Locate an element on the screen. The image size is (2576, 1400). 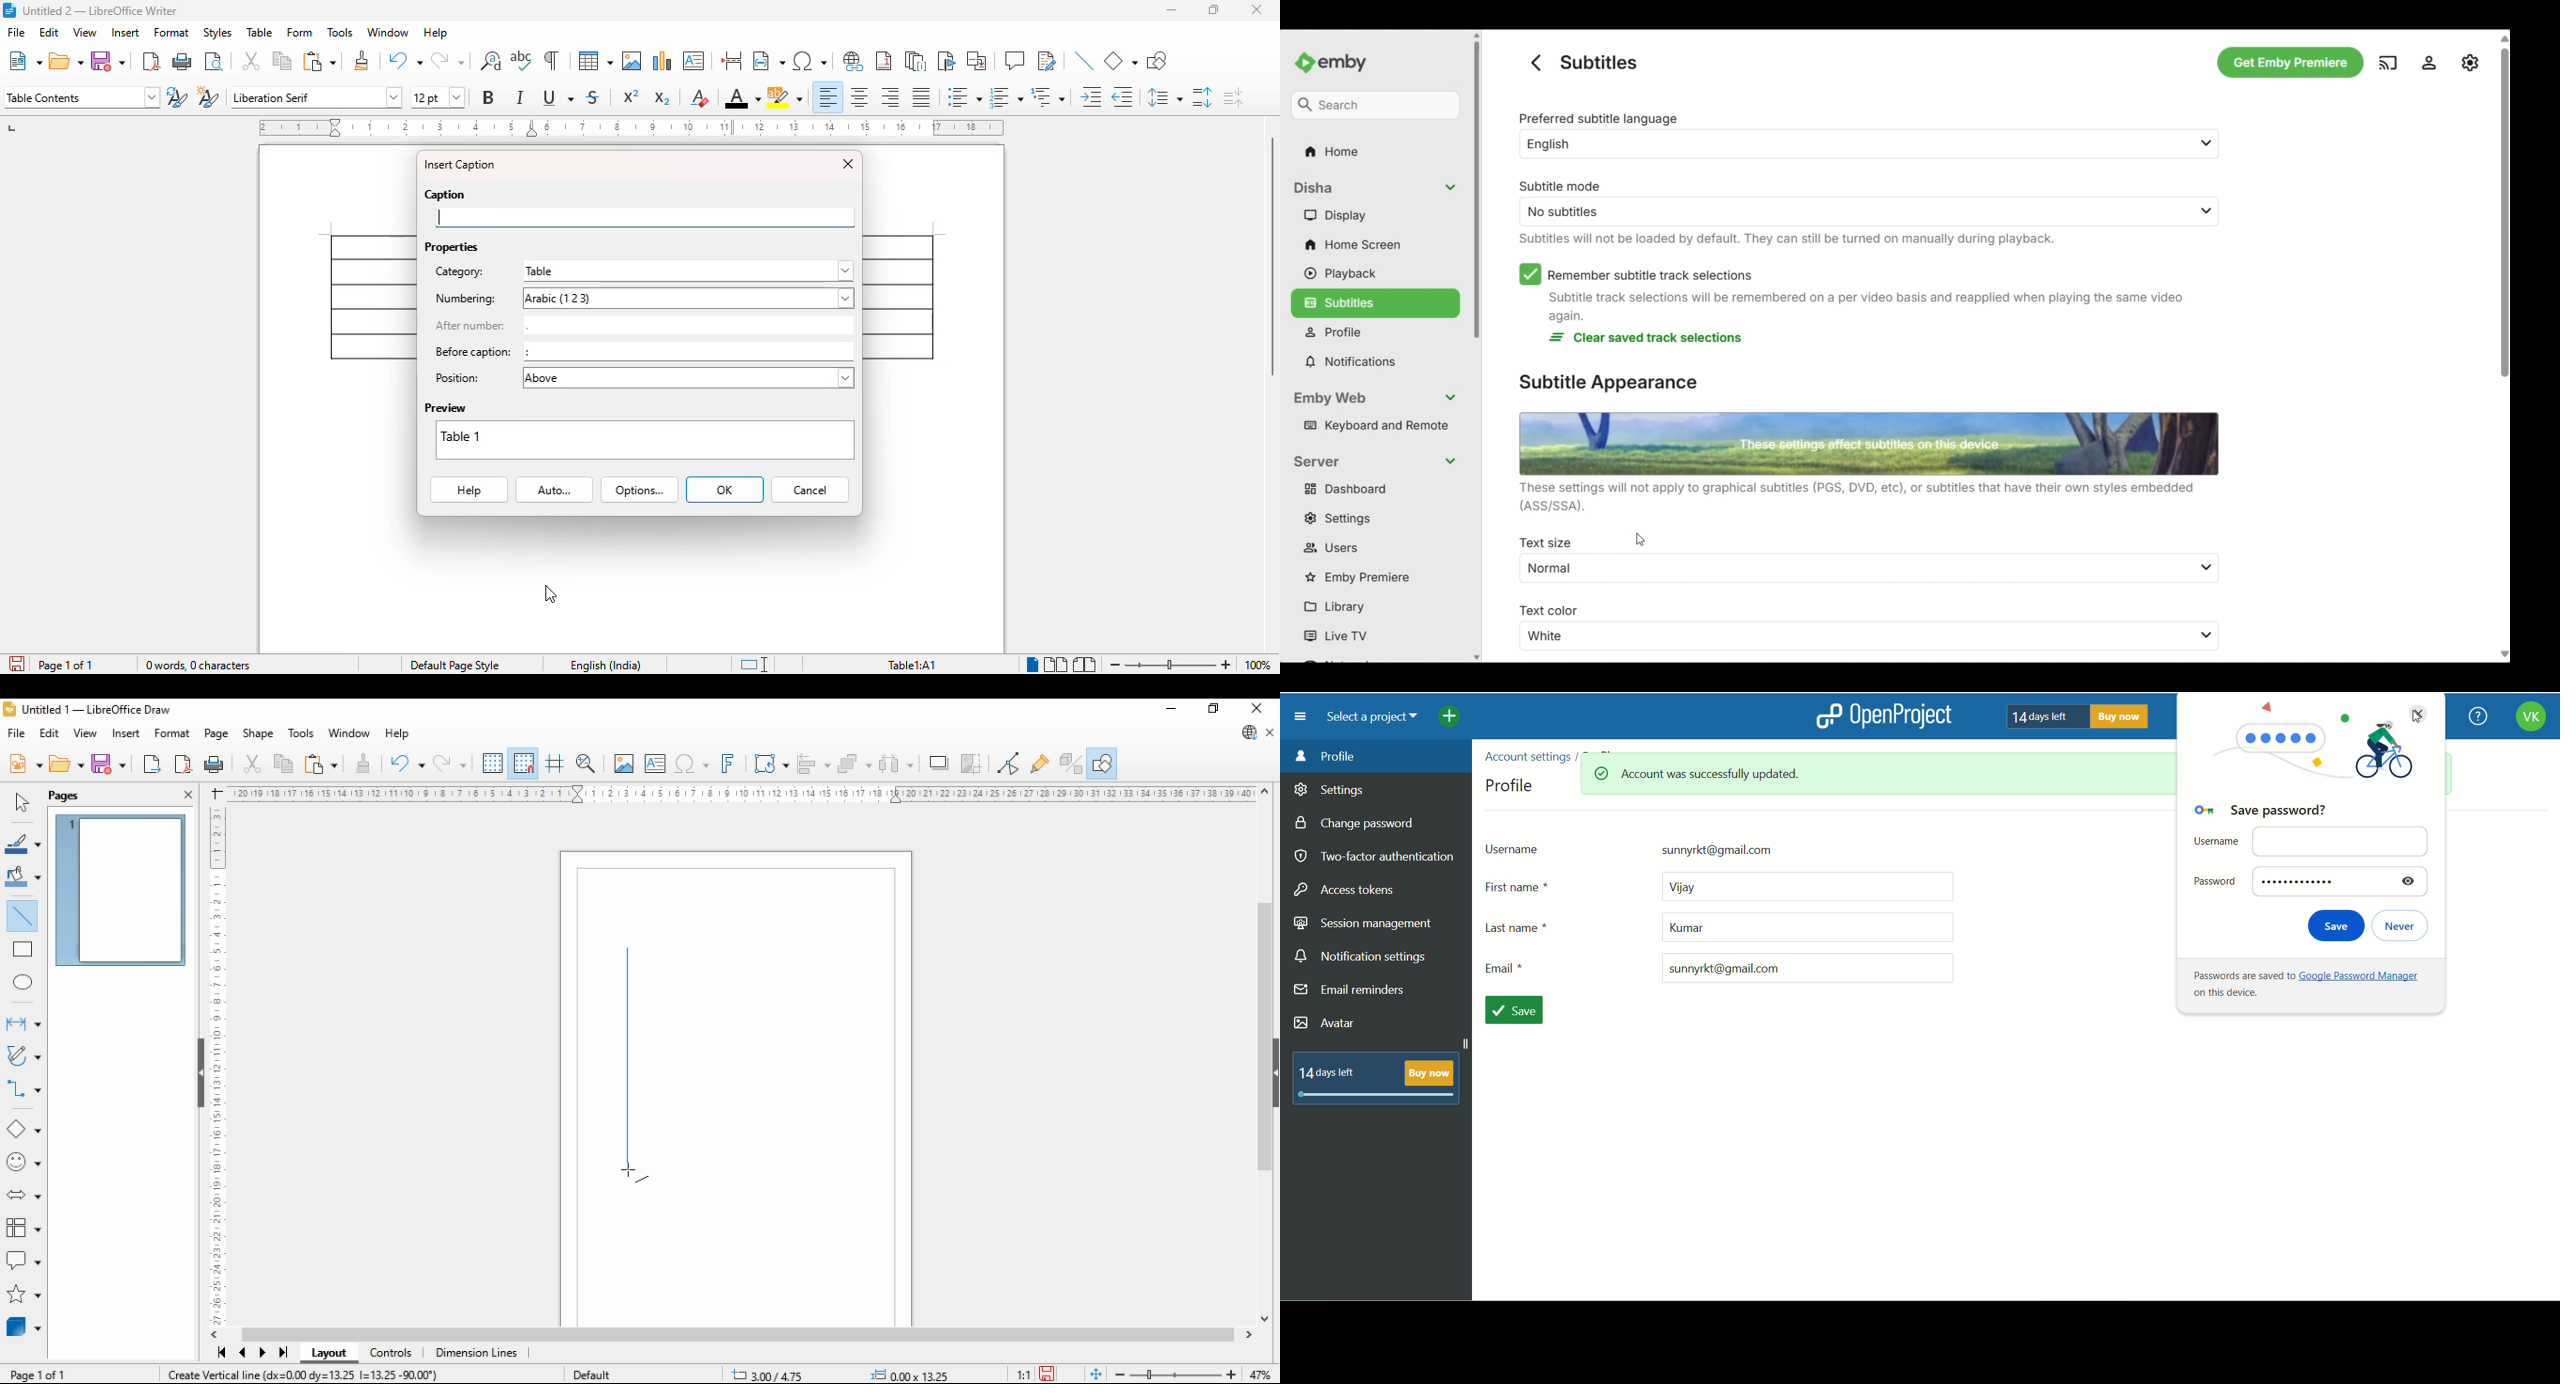
page is located at coordinates (216, 734).